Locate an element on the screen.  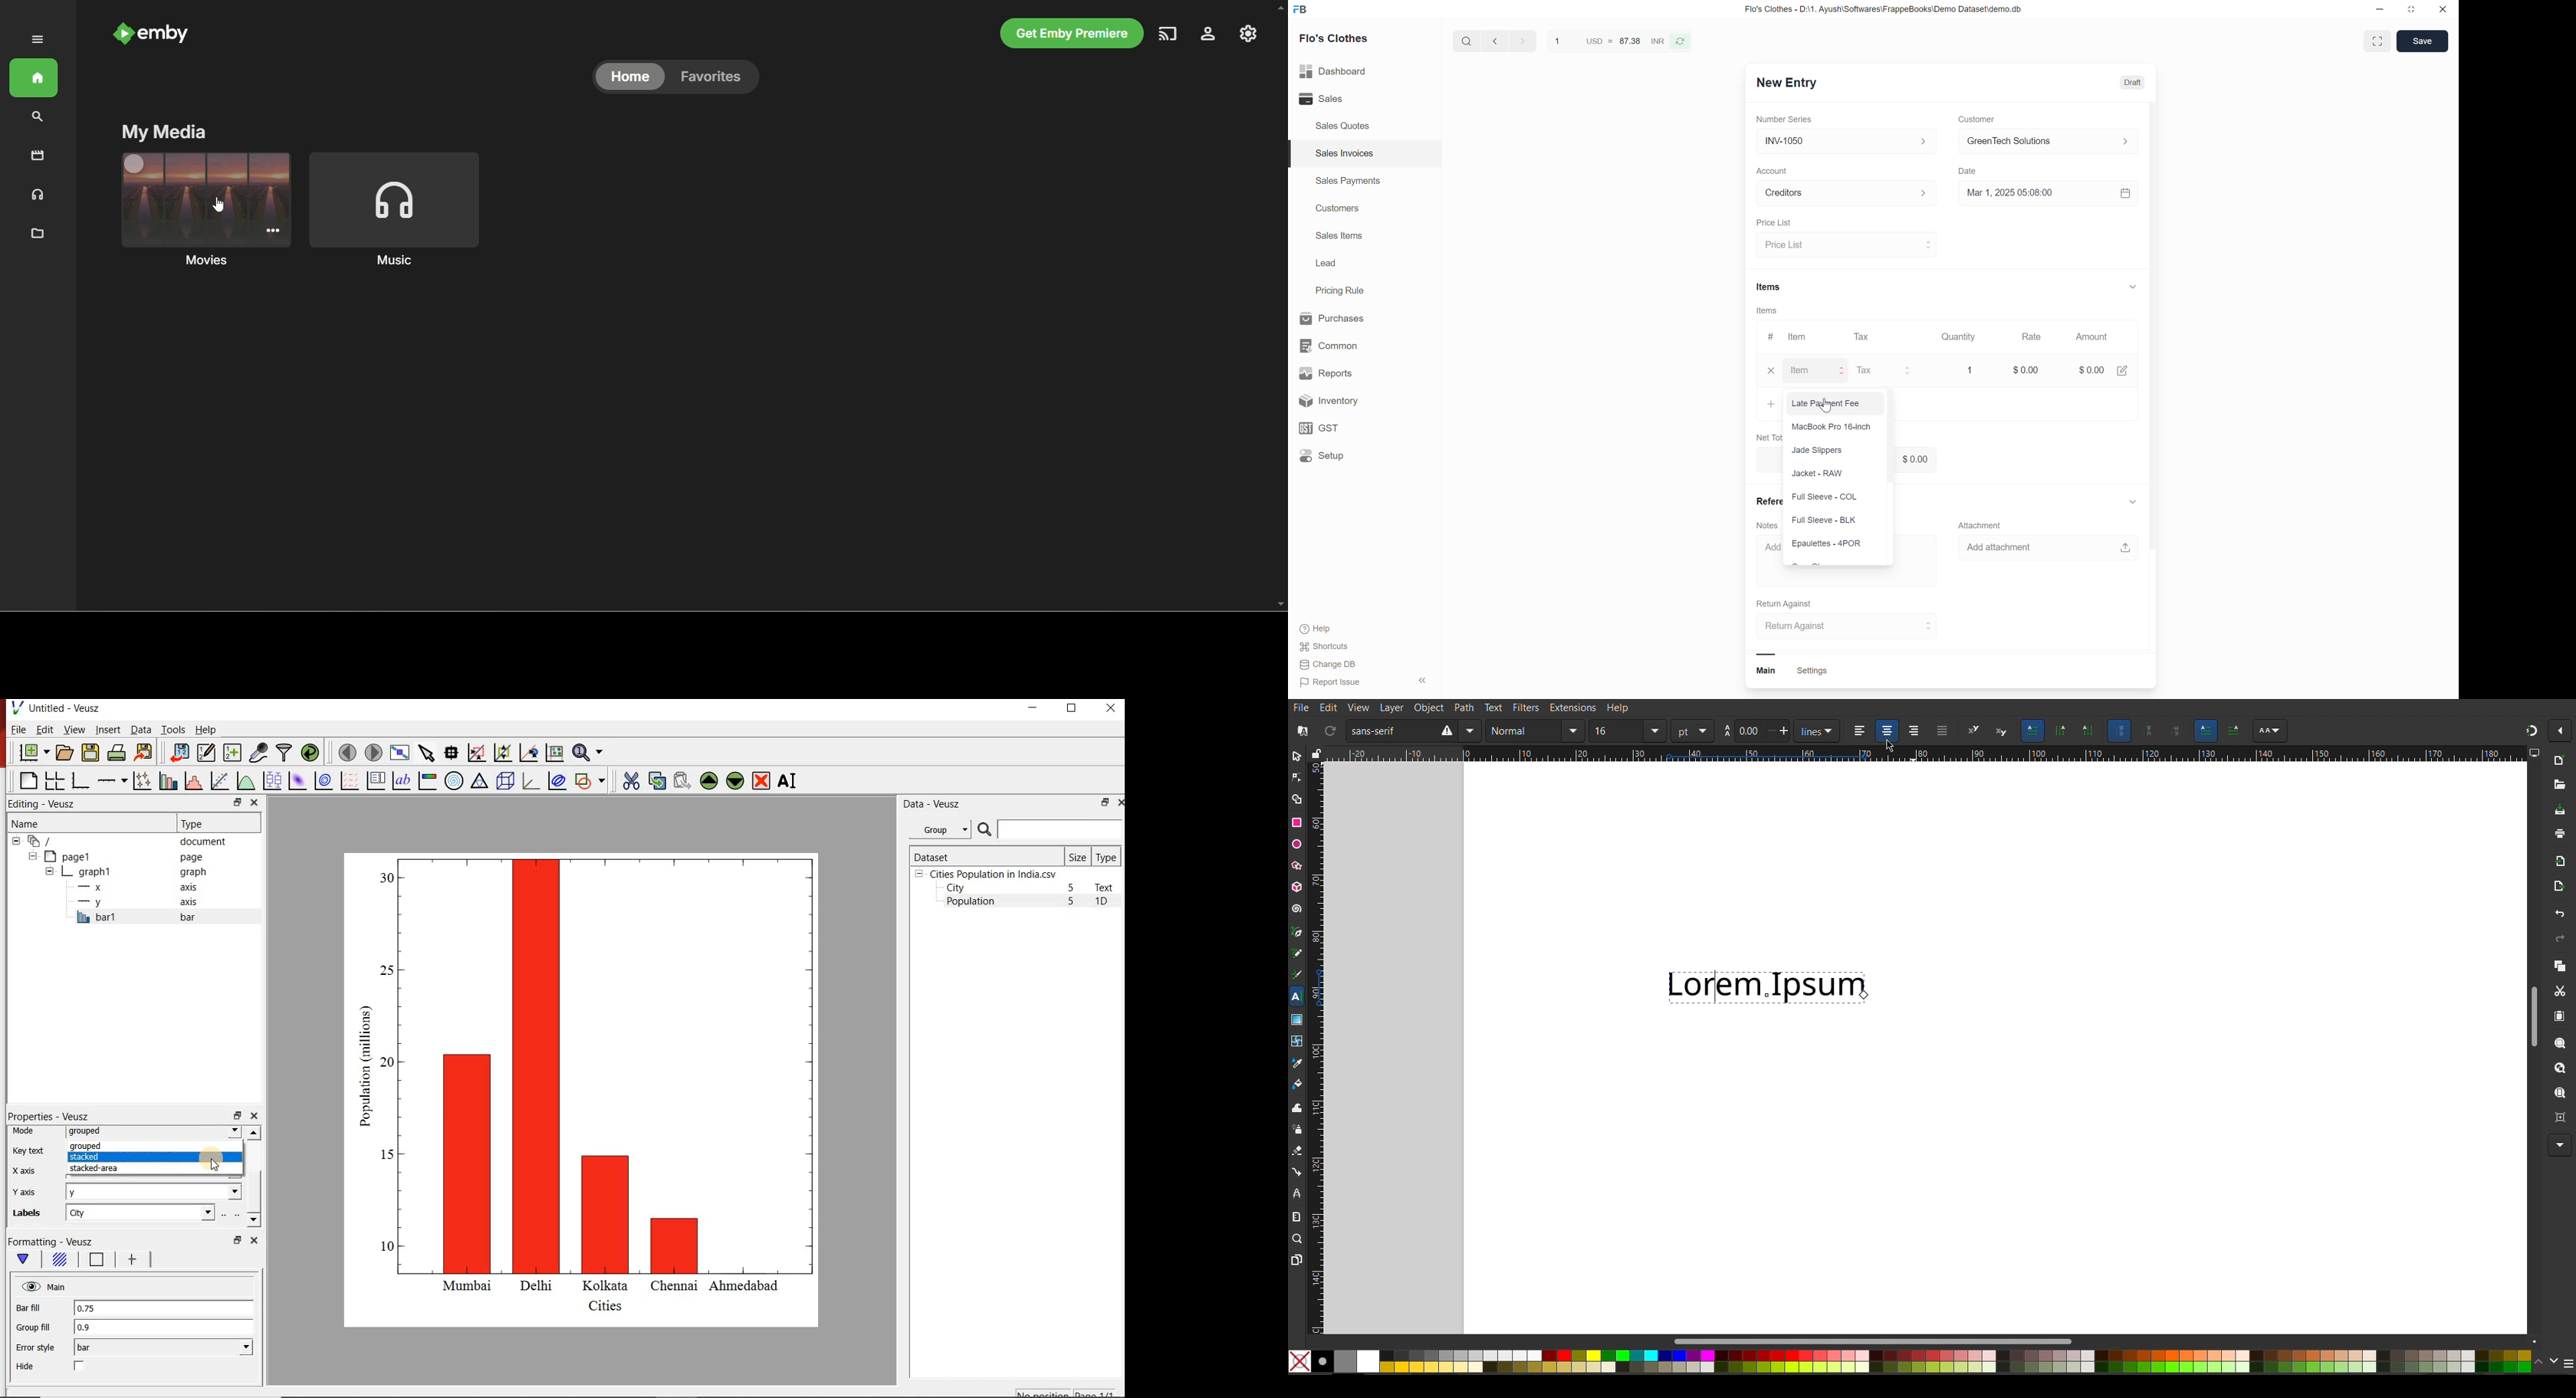
arrange graphs in a grid is located at coordinates (54, 781).